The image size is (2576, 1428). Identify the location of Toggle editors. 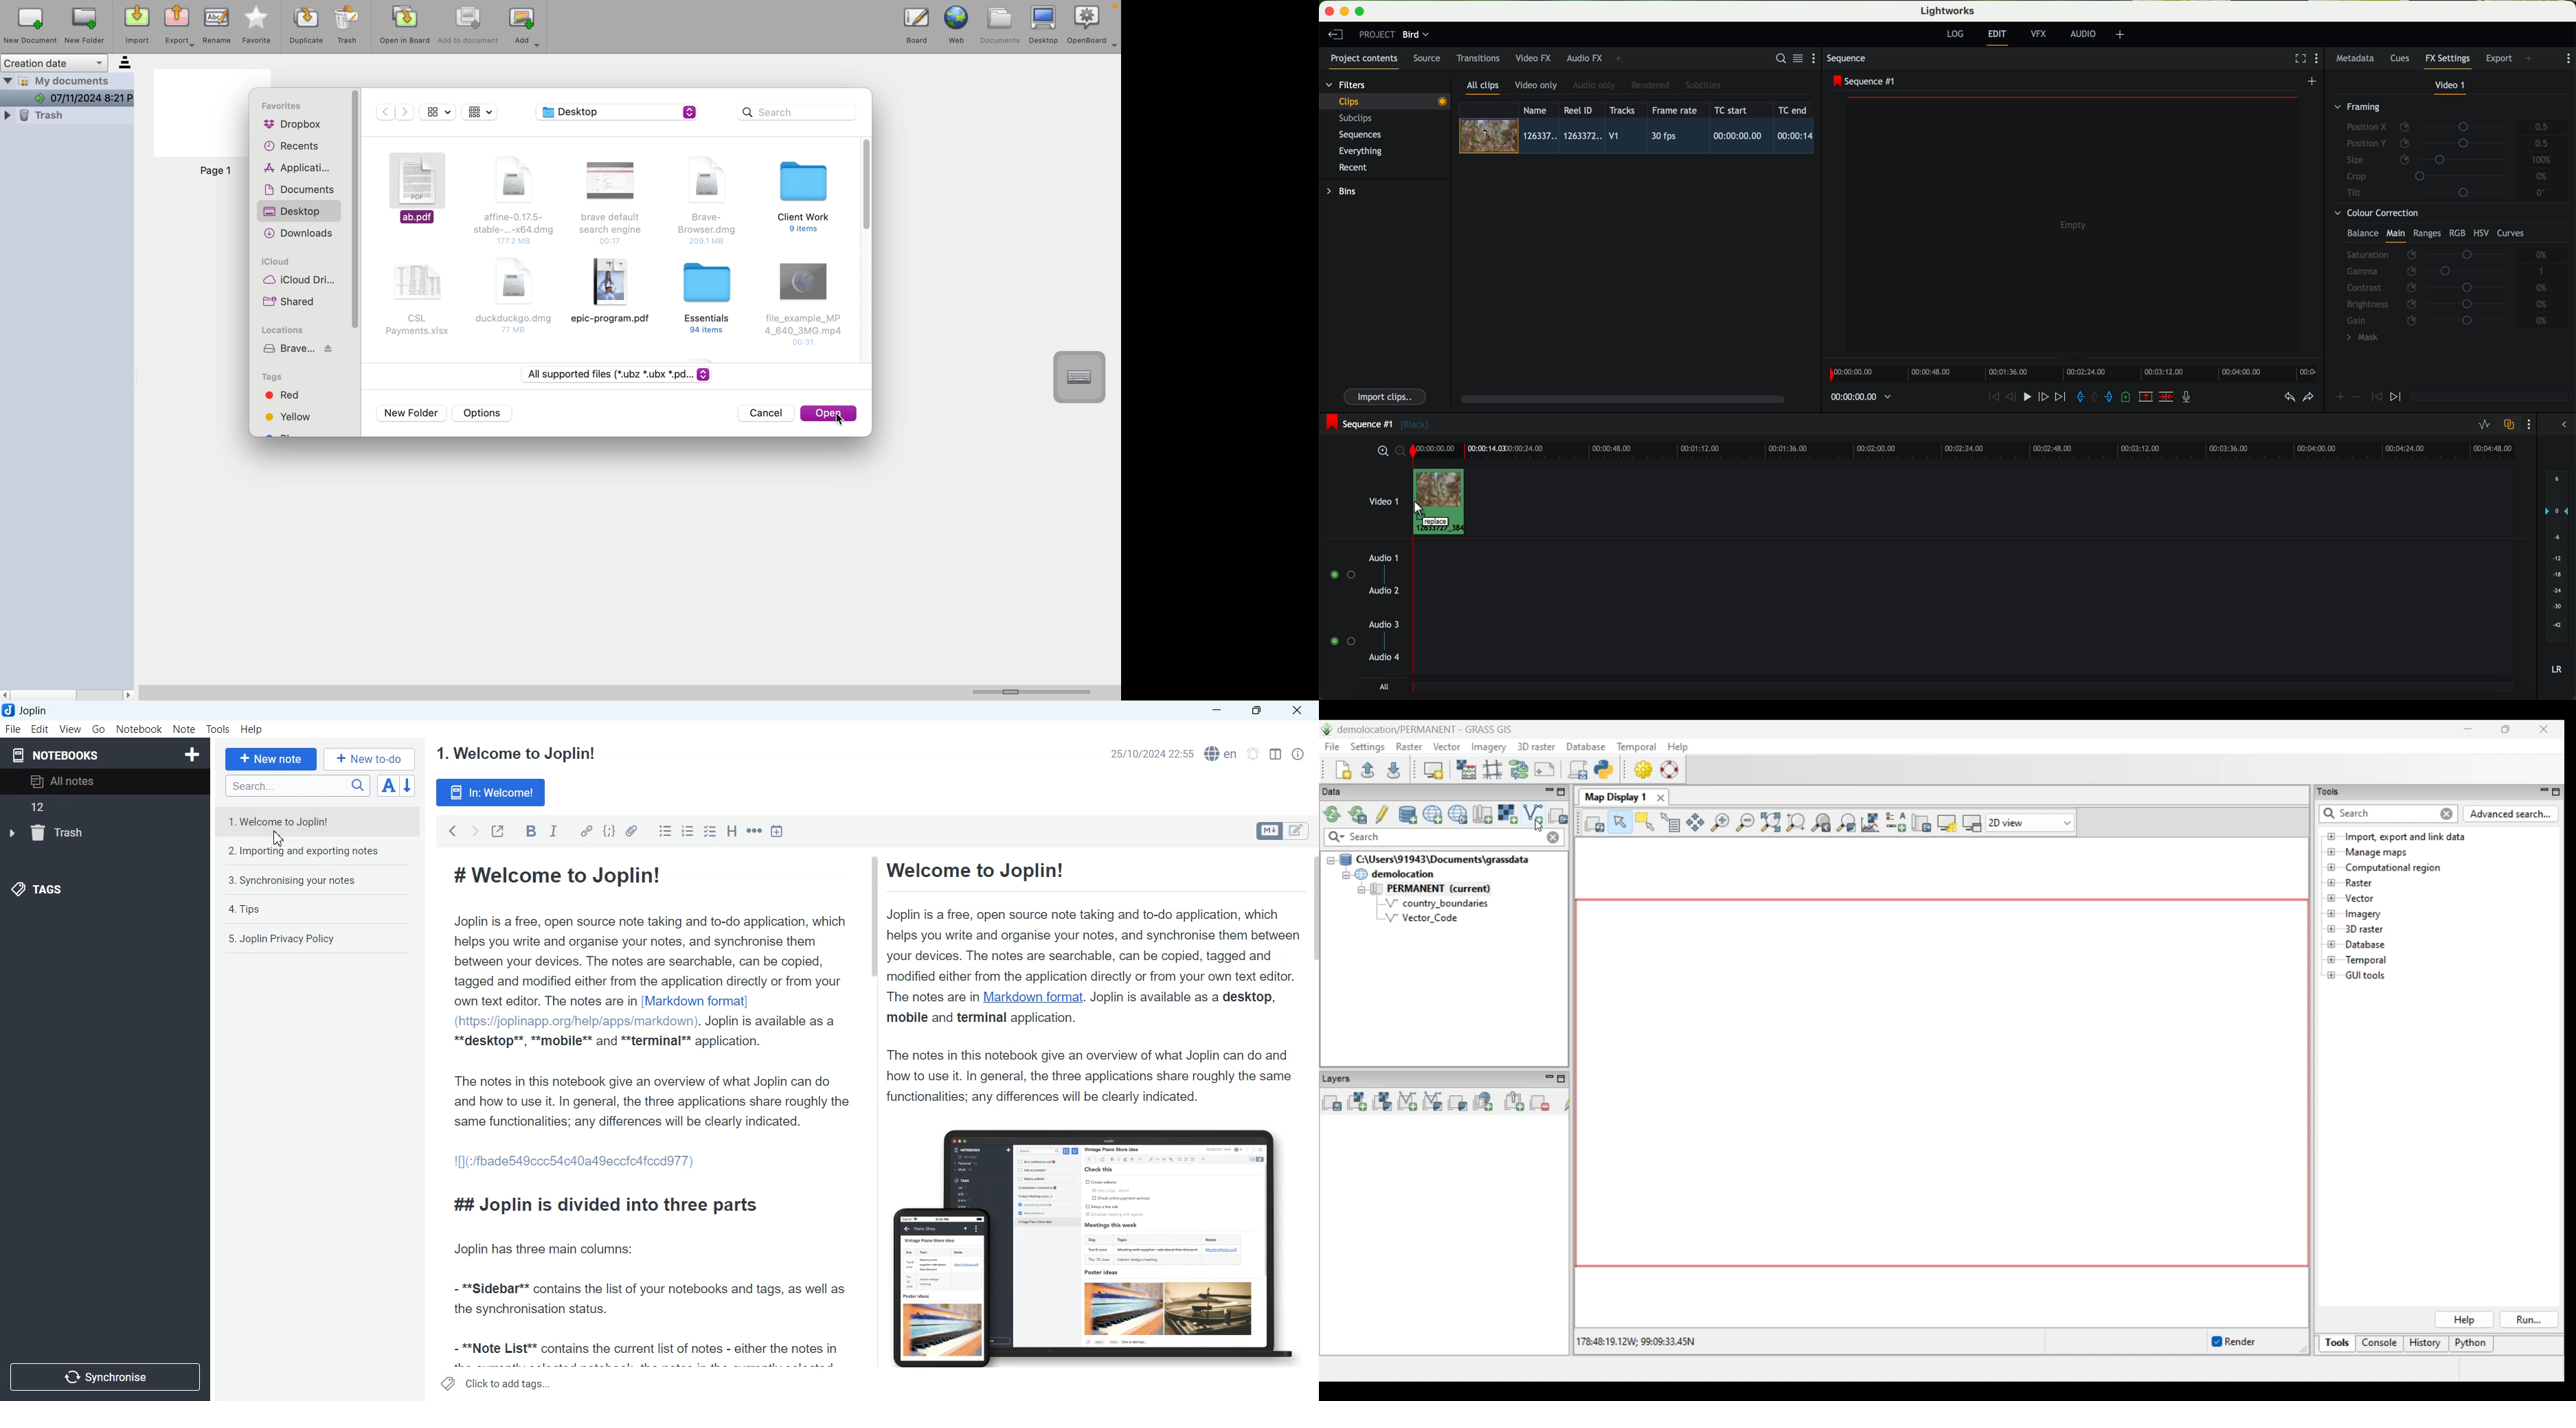
(1268, 831).